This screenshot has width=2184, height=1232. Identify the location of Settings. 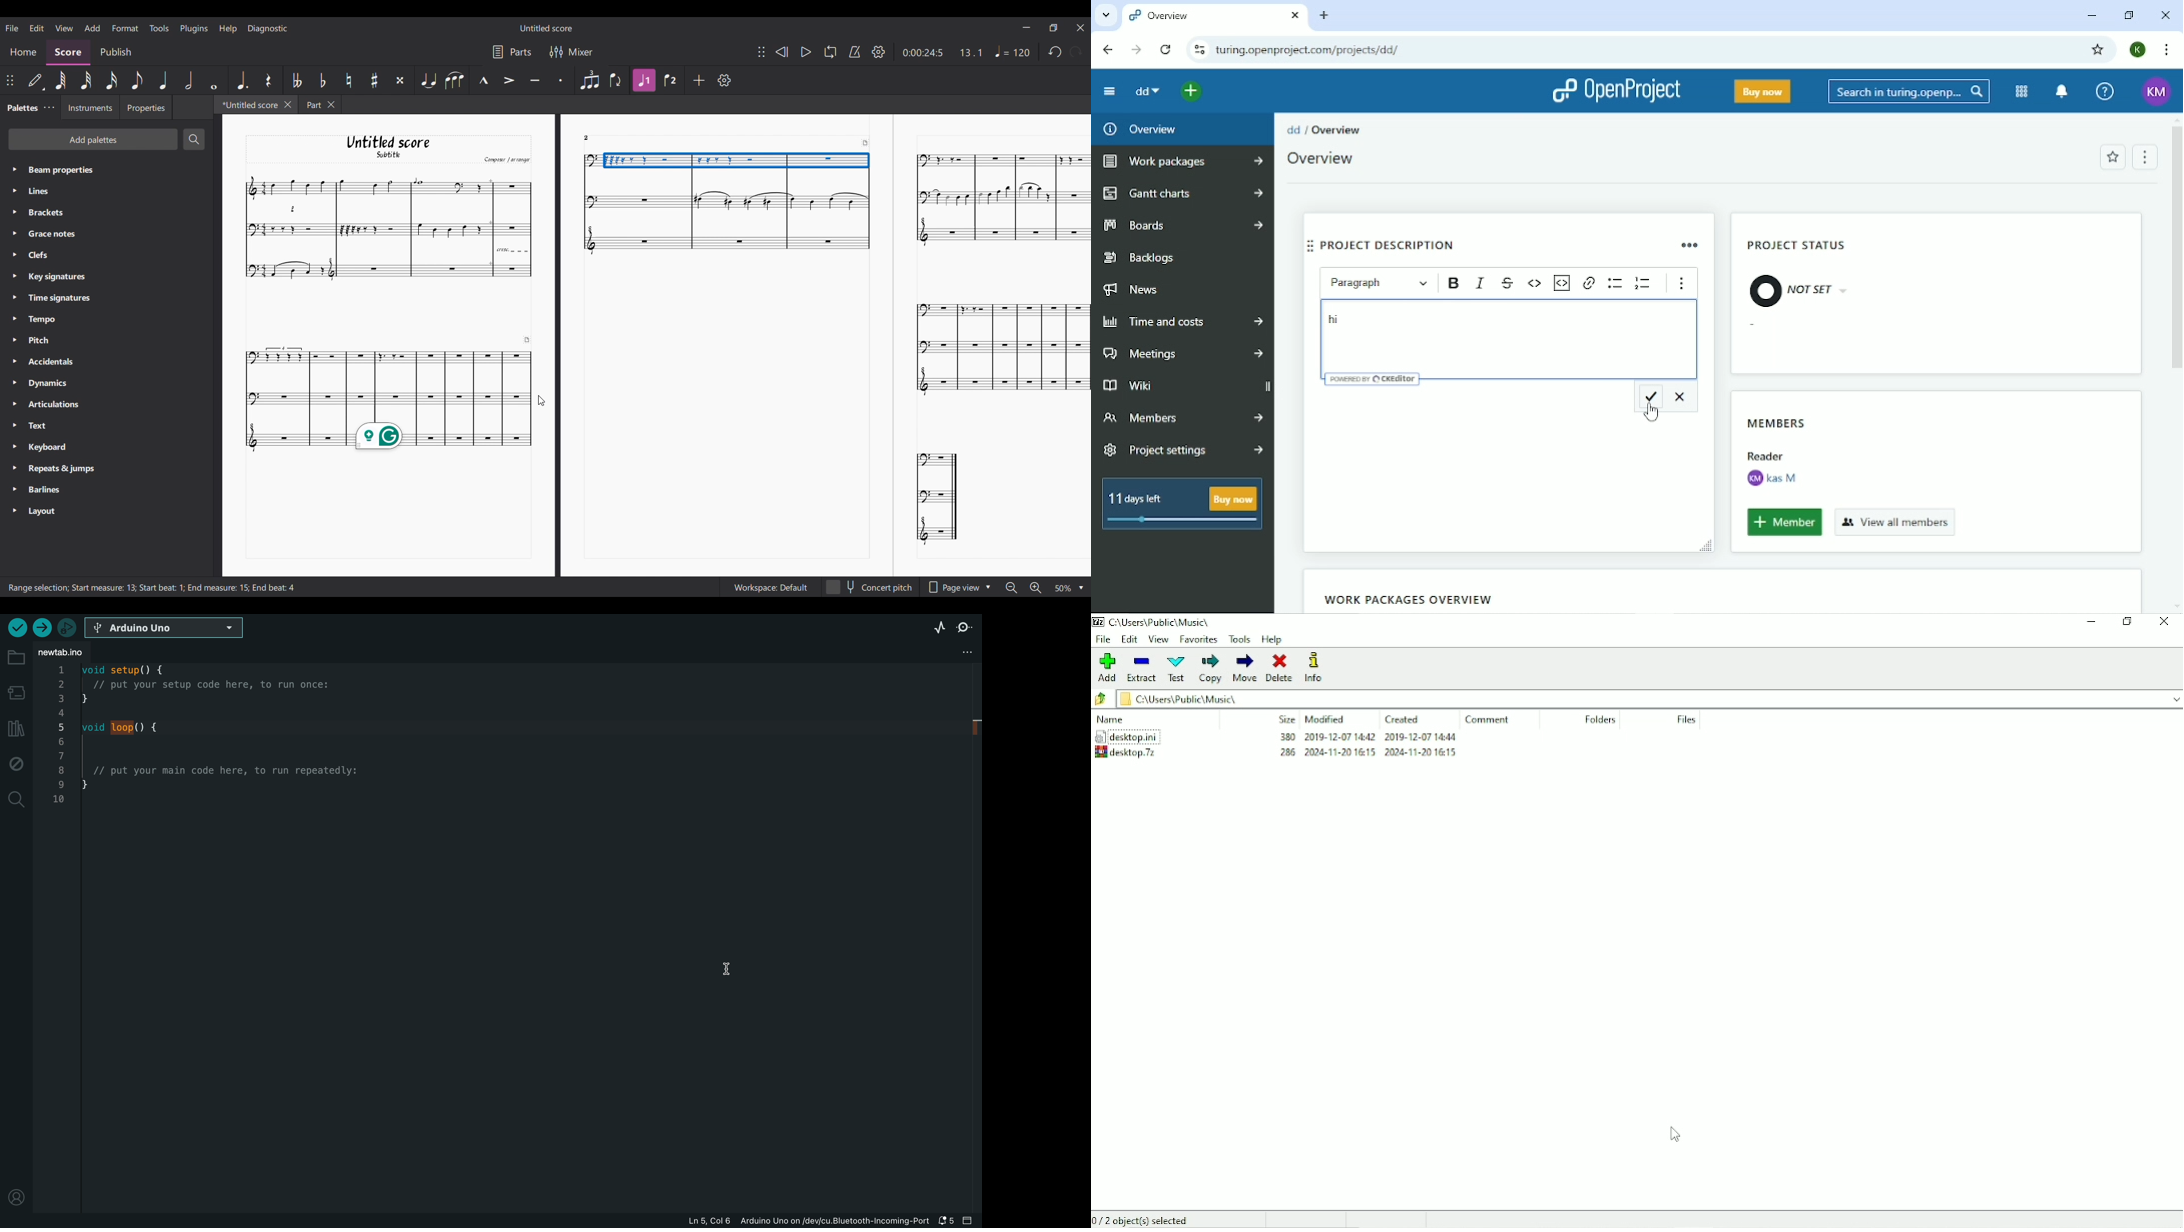
(725, 80).